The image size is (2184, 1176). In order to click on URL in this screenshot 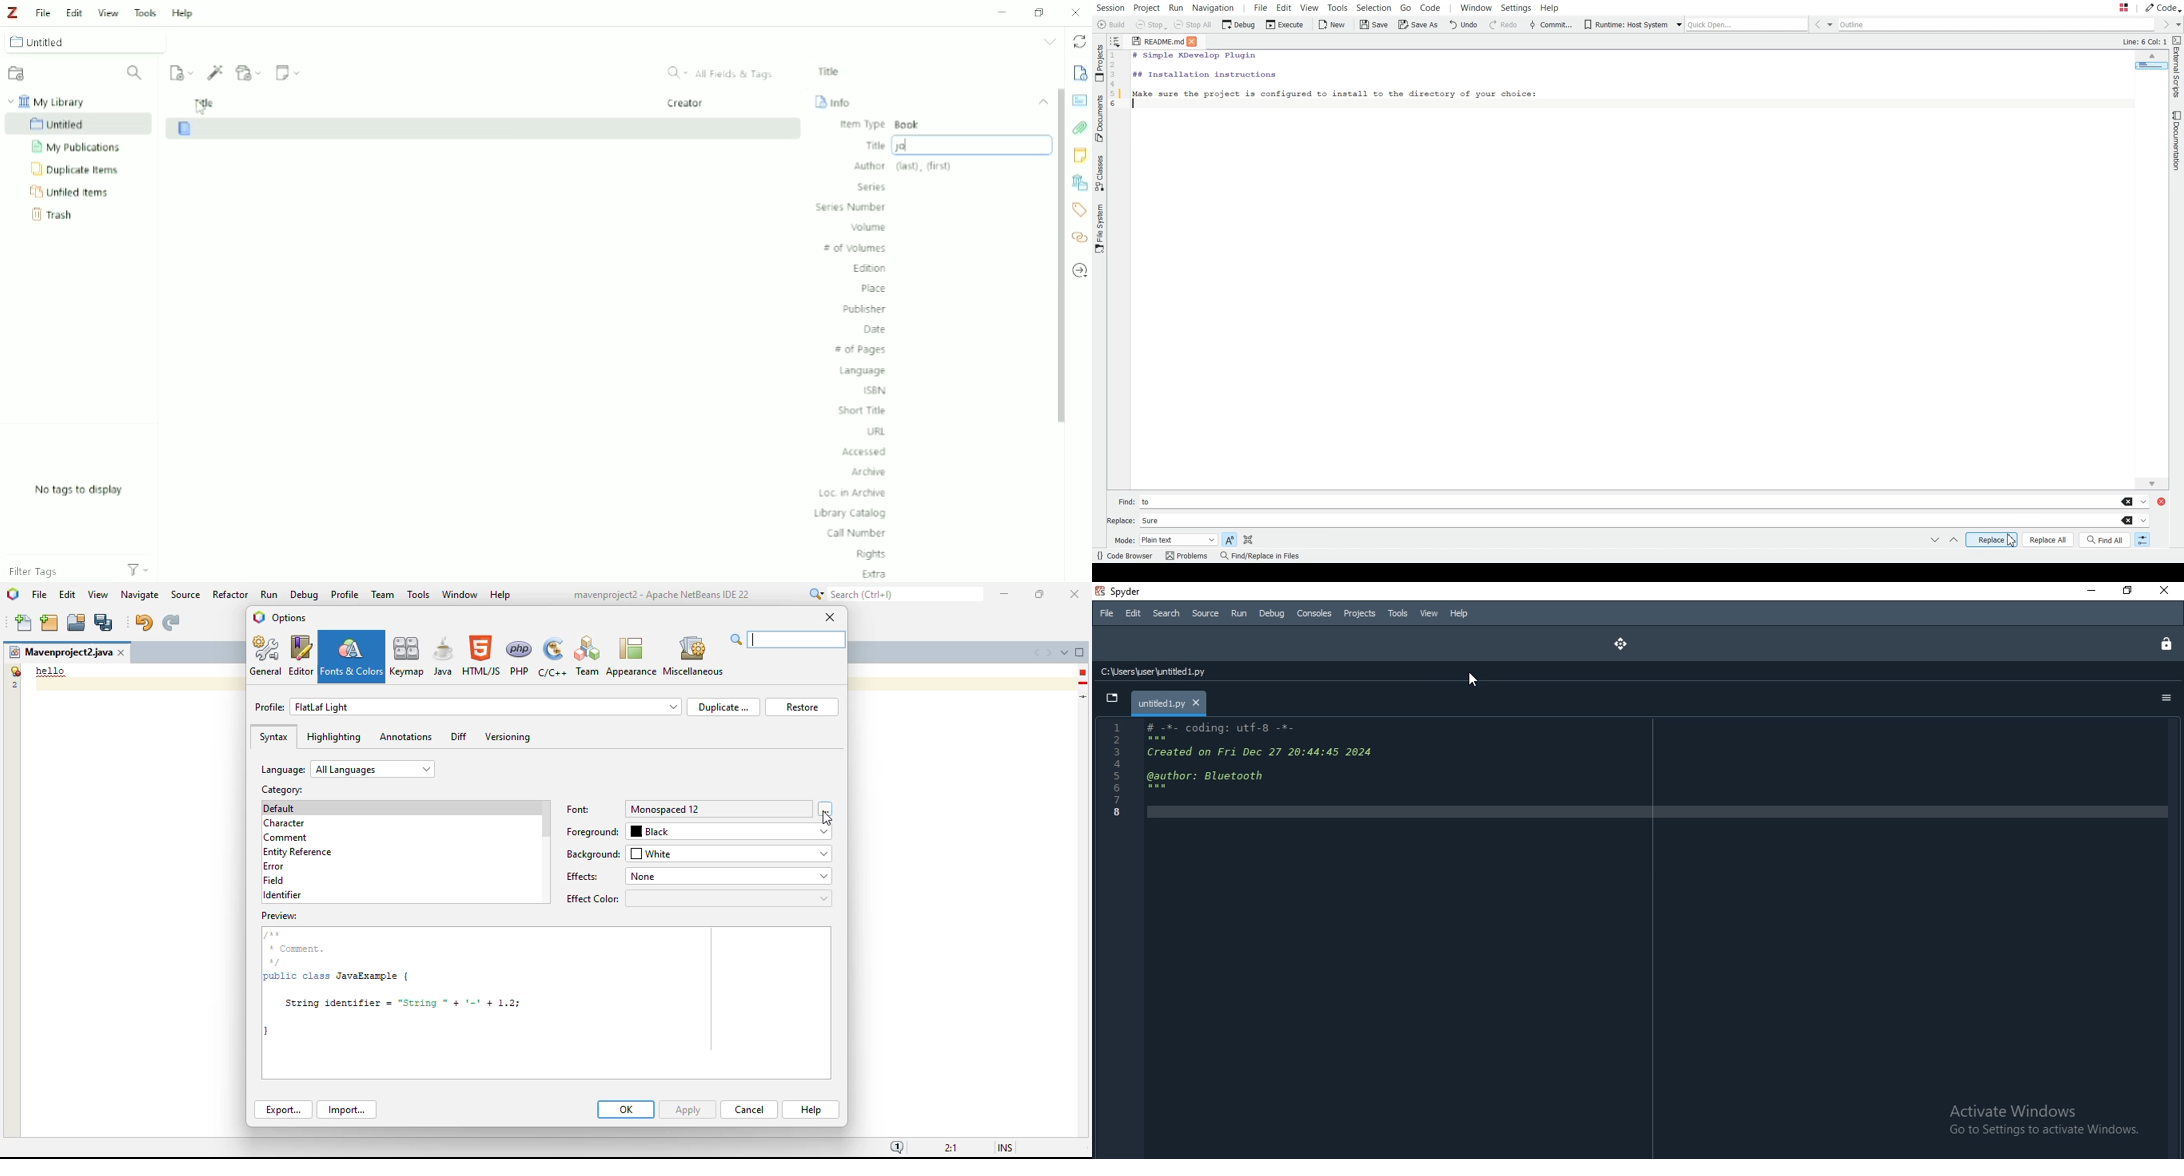, I will do `click(877, 432)`.